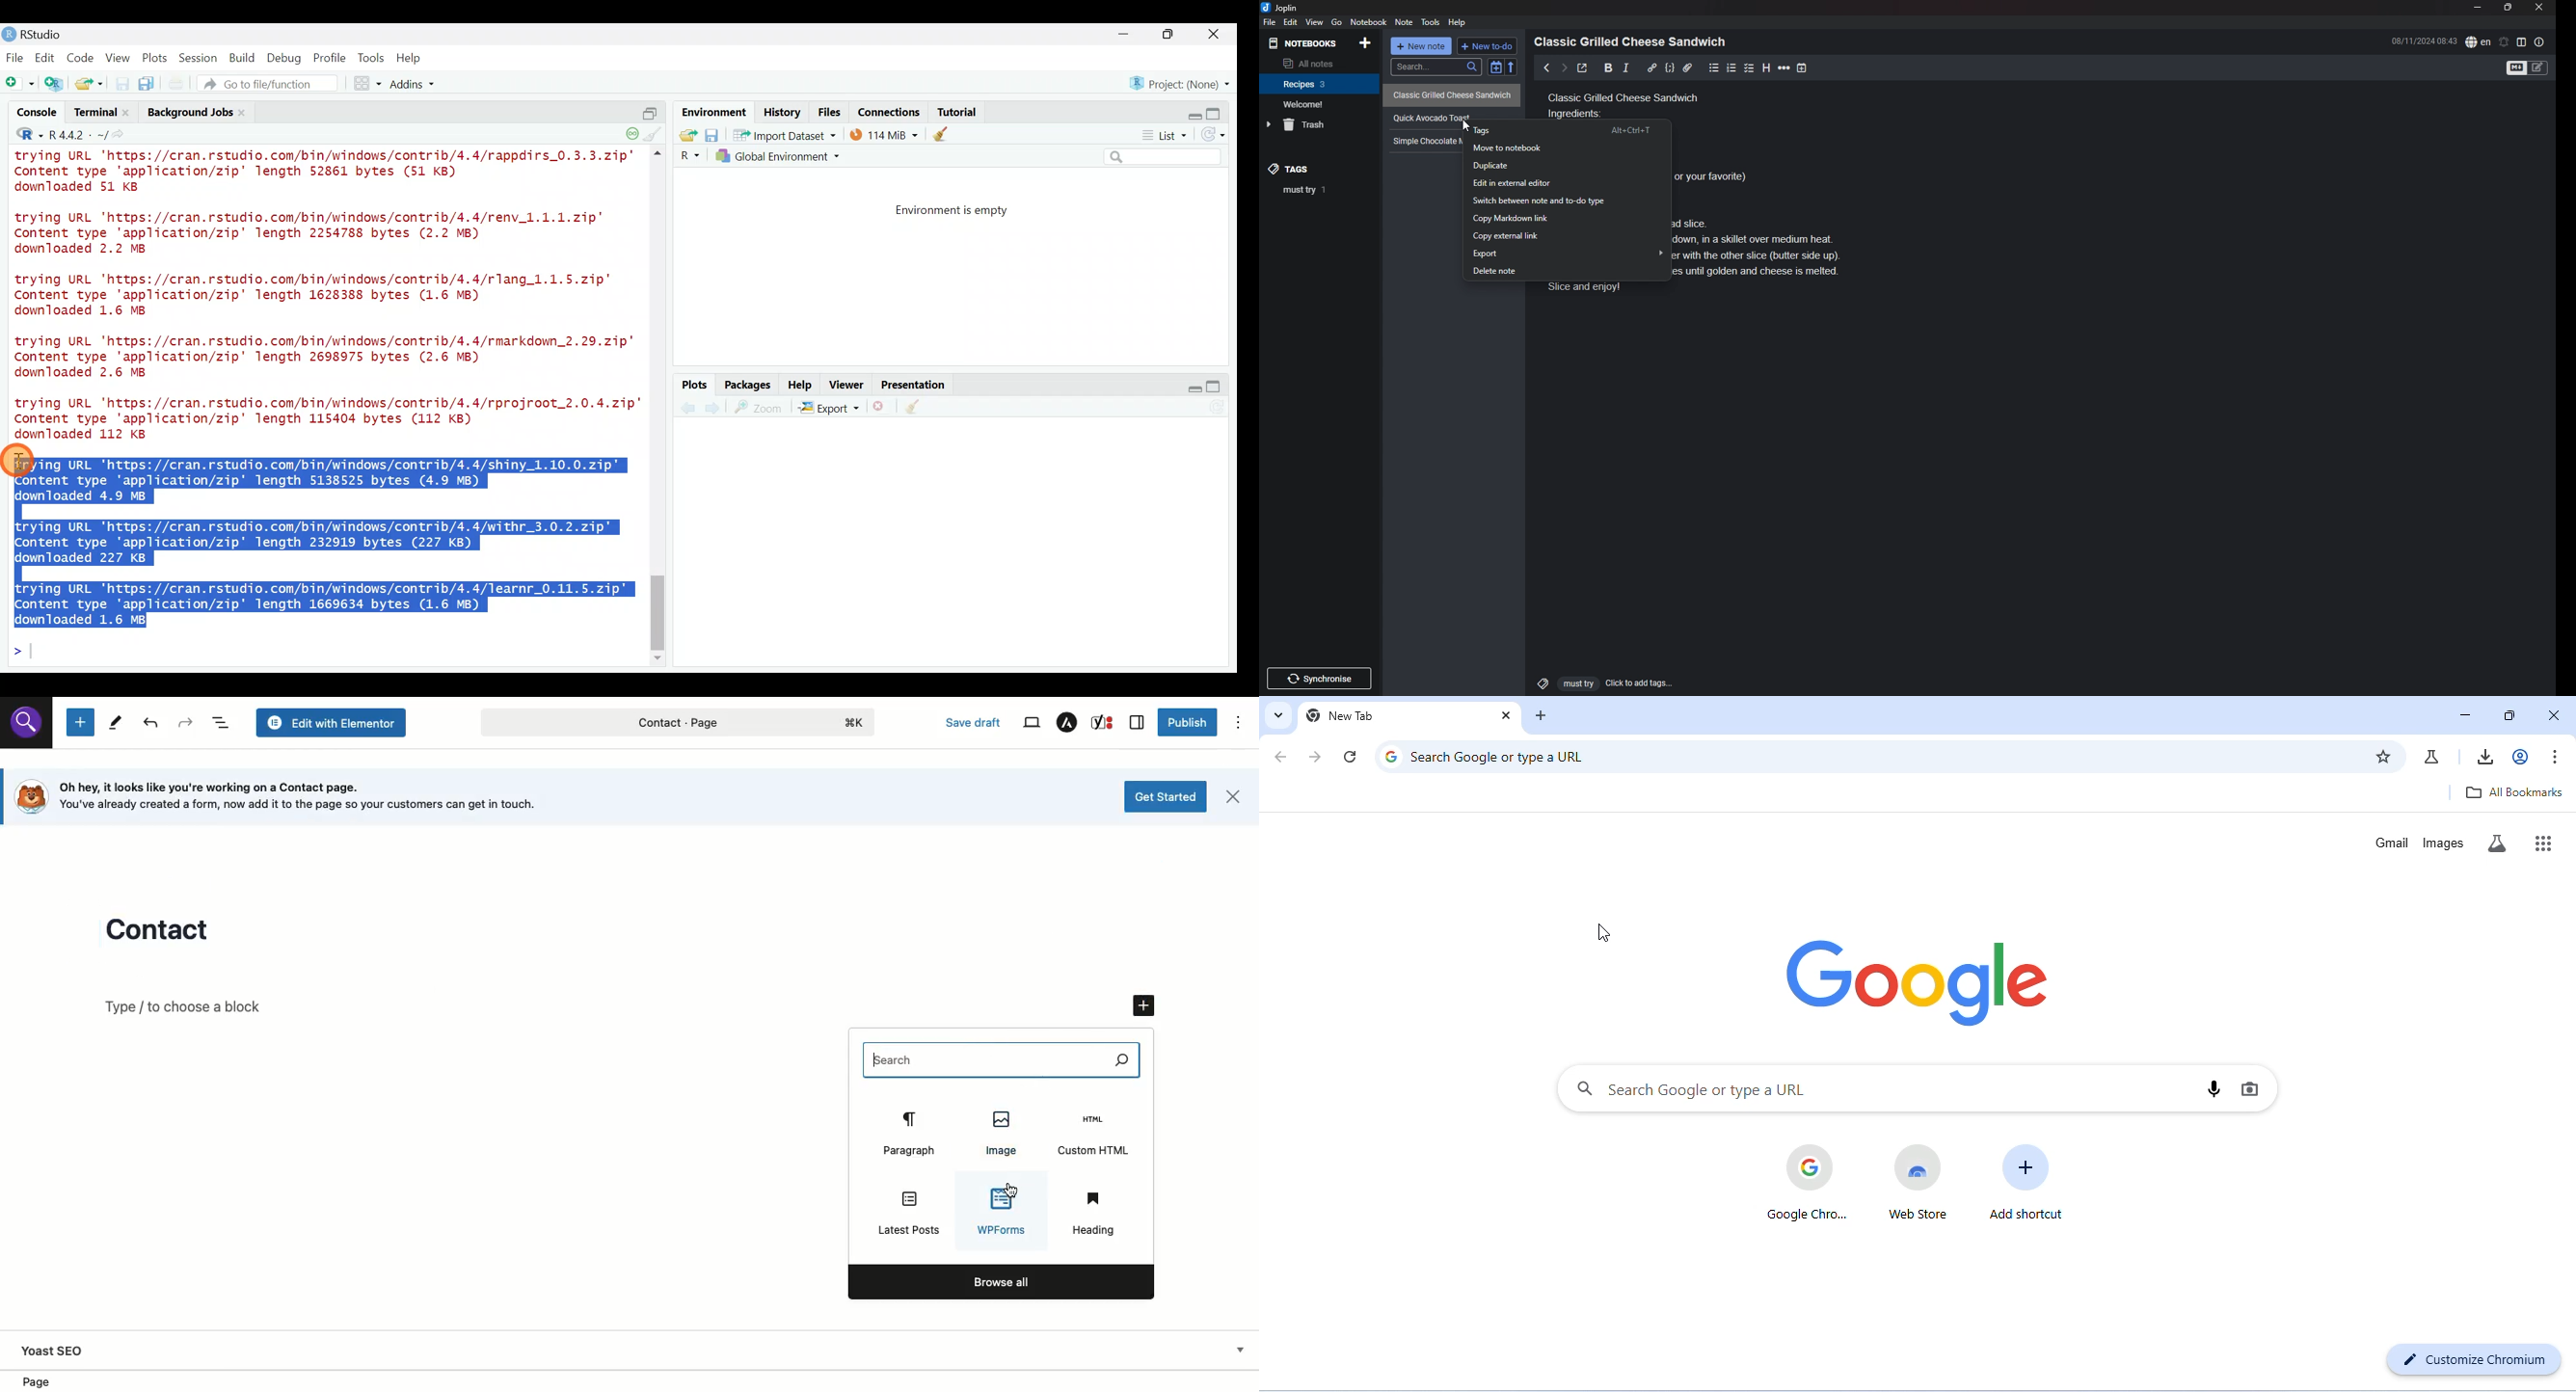  What do you see at coordinates (712, 111) in the screenshot?
I see `Environment` at bounding box center [712, 111].